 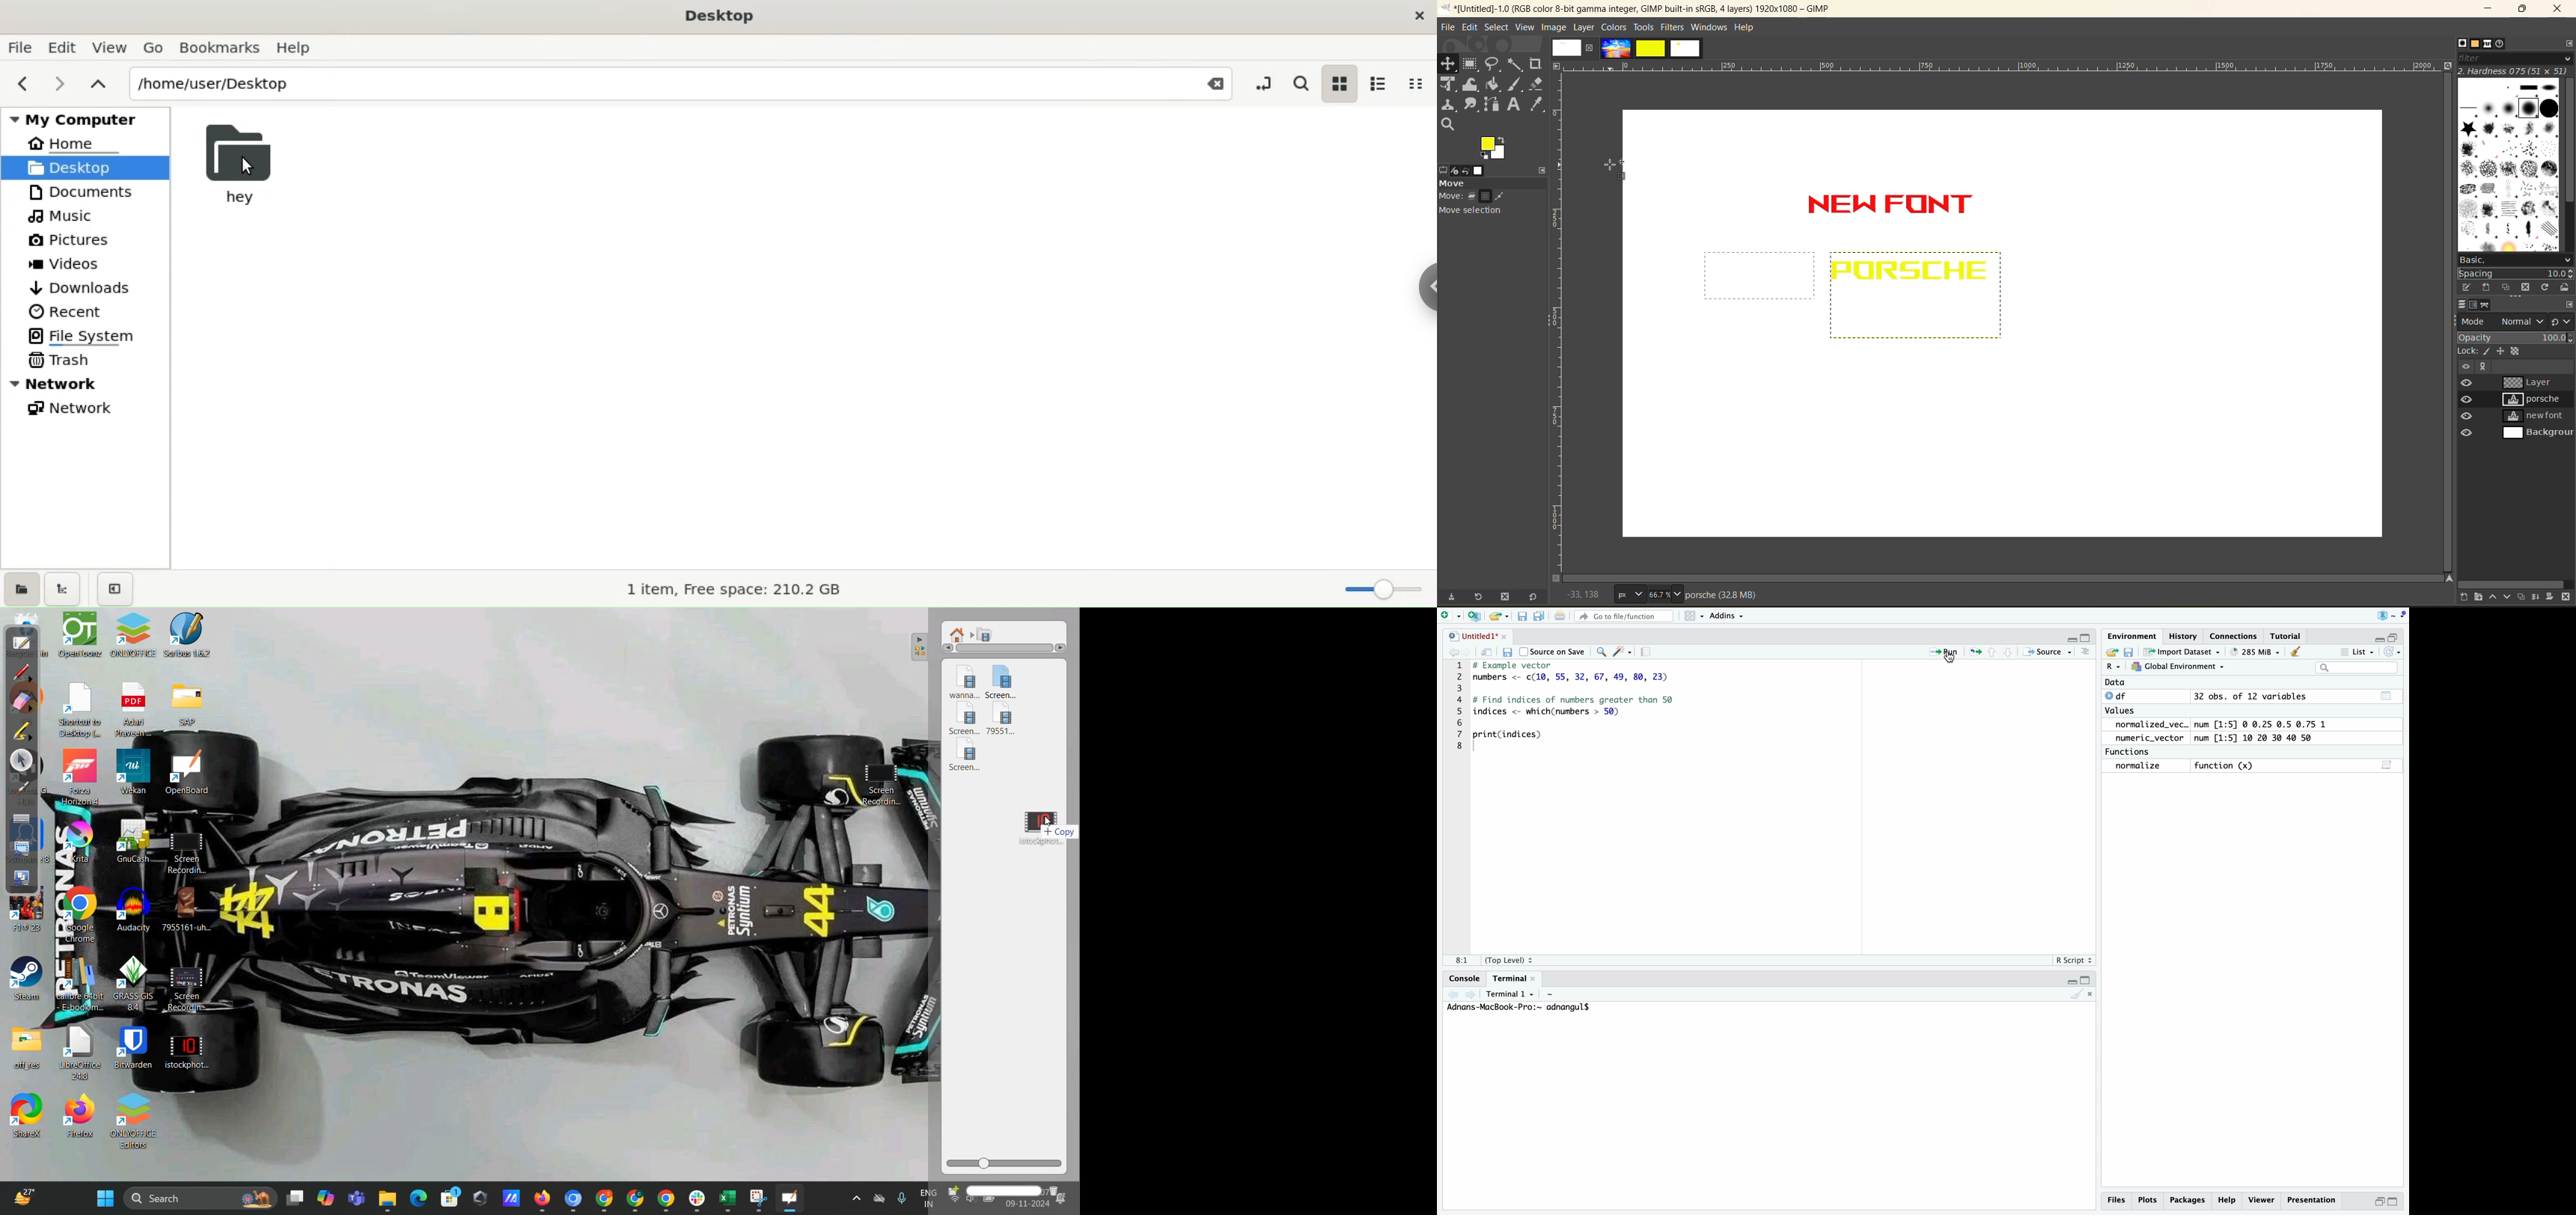 What do you see at coordinates (1471, 28) in the screenshot?
I see `edit` at bounding box center [1471, 28].